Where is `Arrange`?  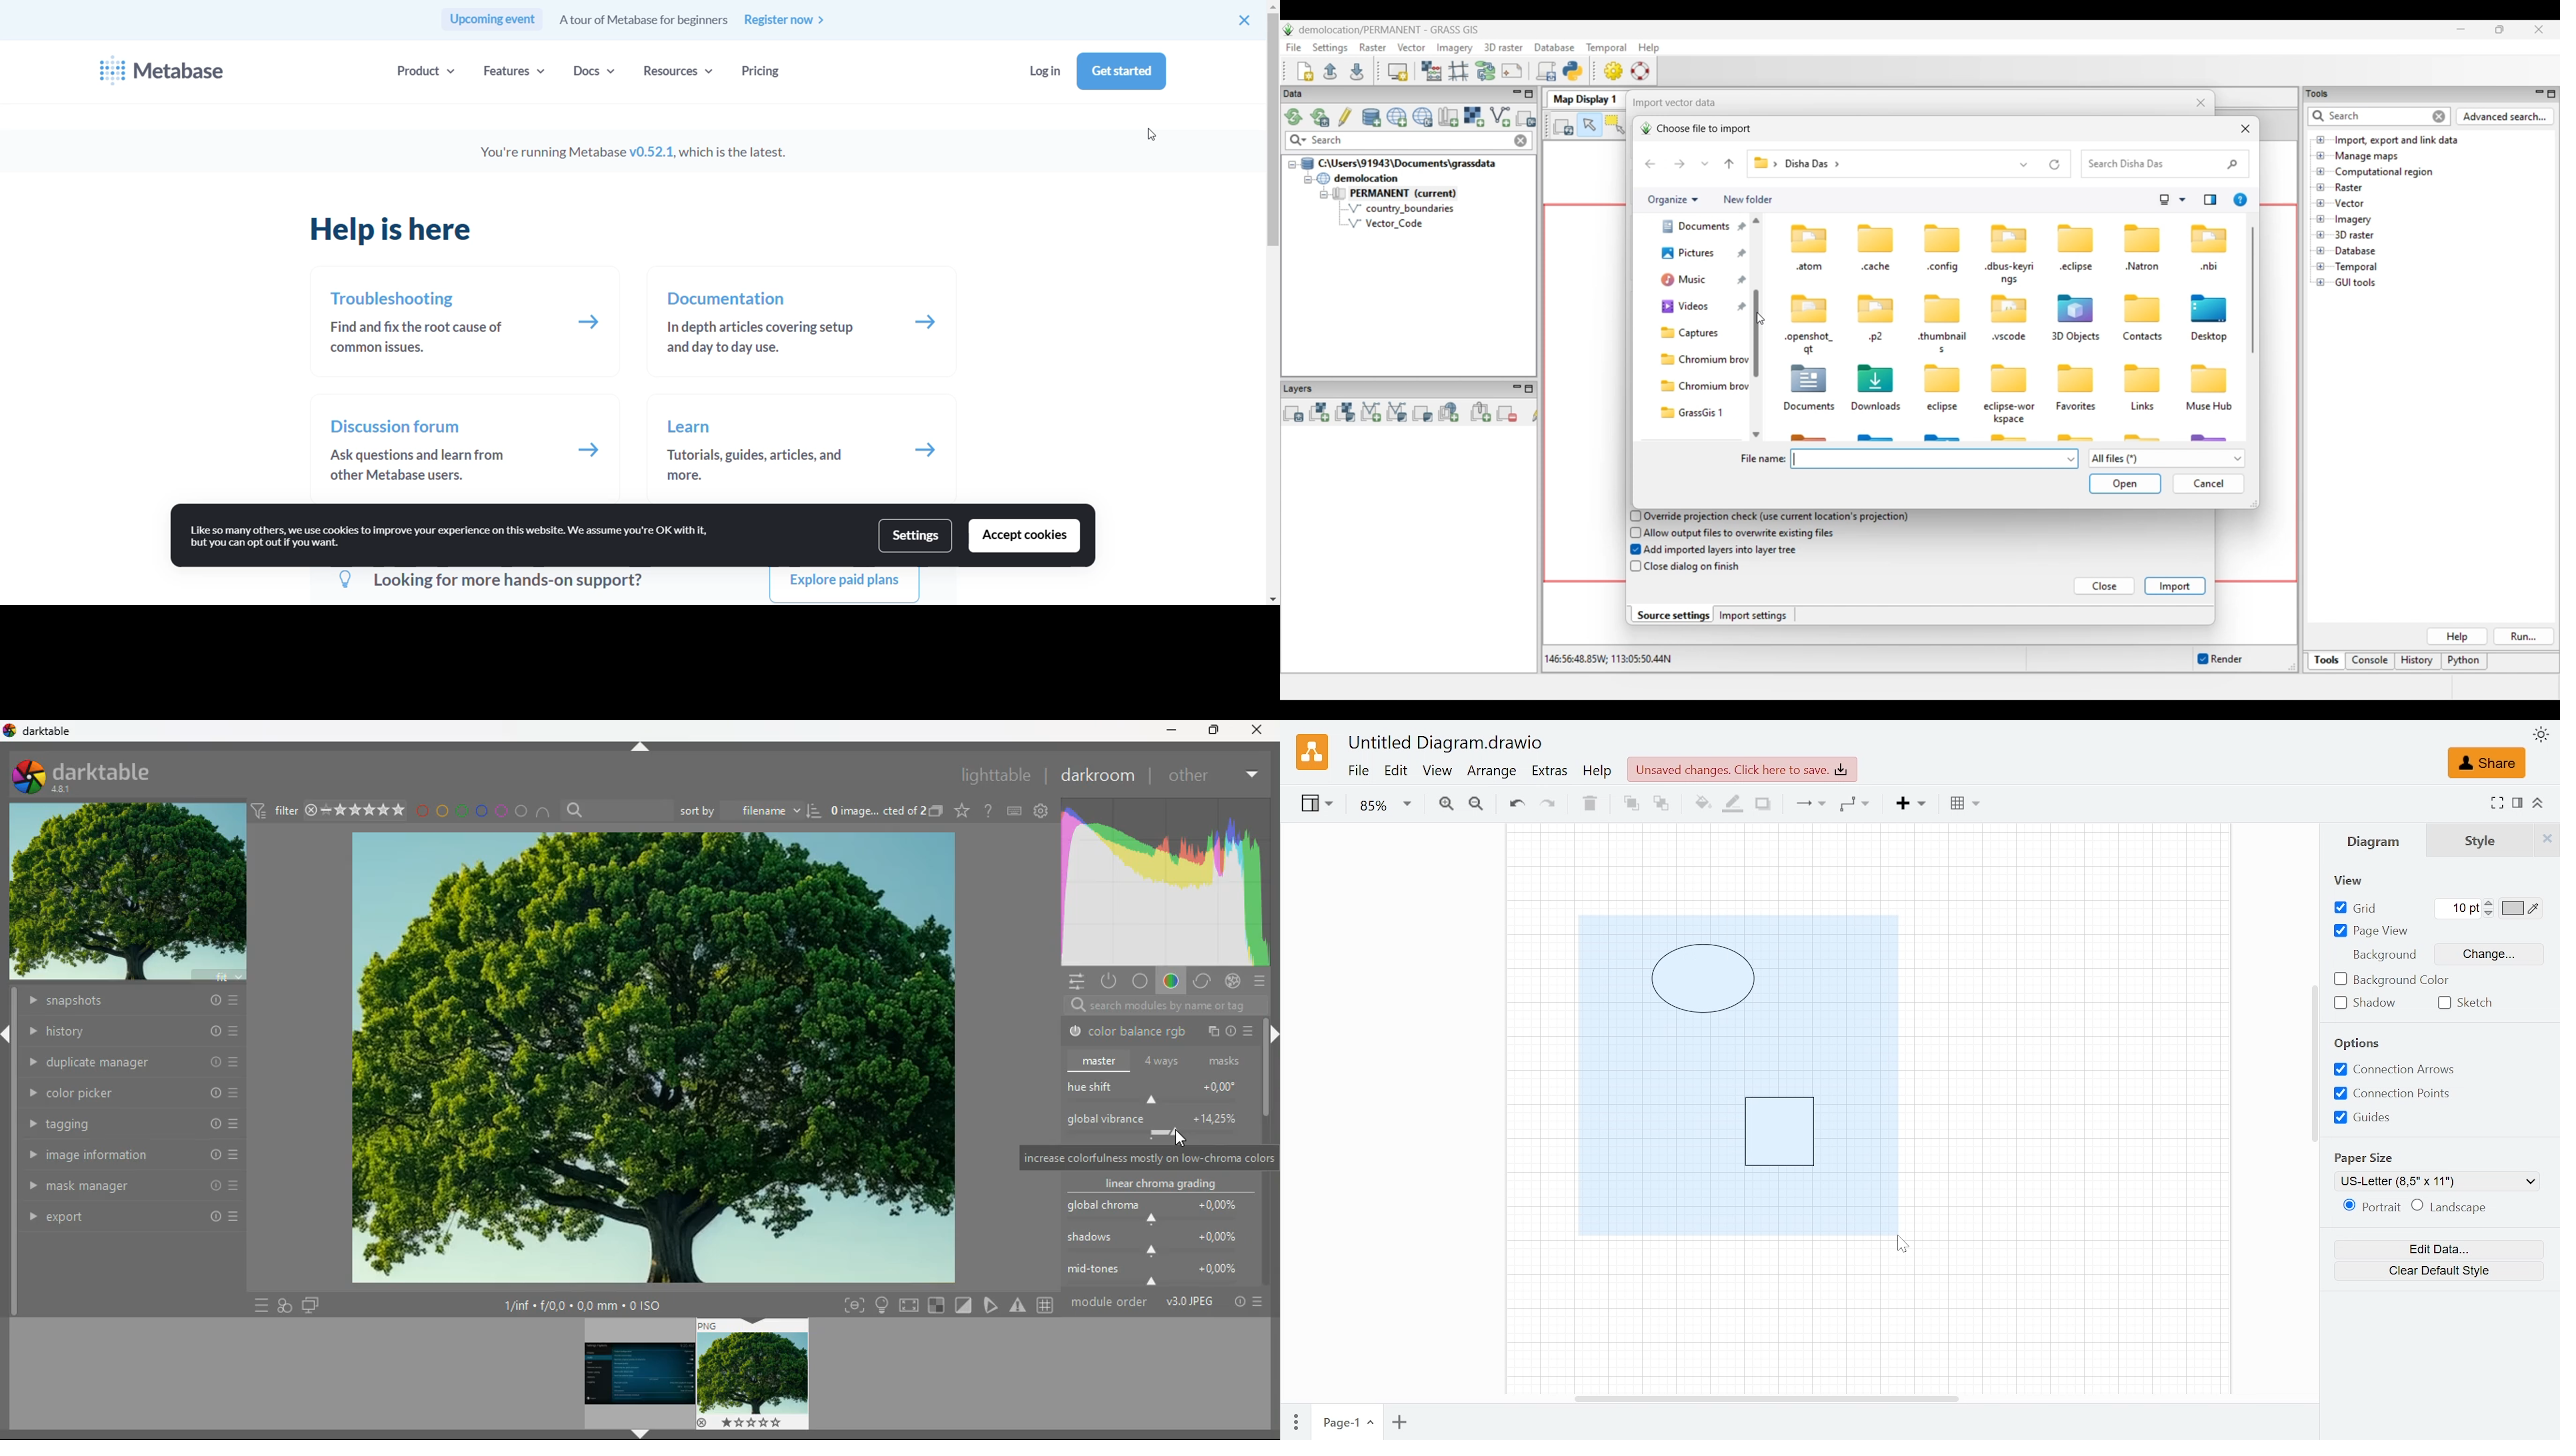
Arrange is located at coordinates (1492, 774).